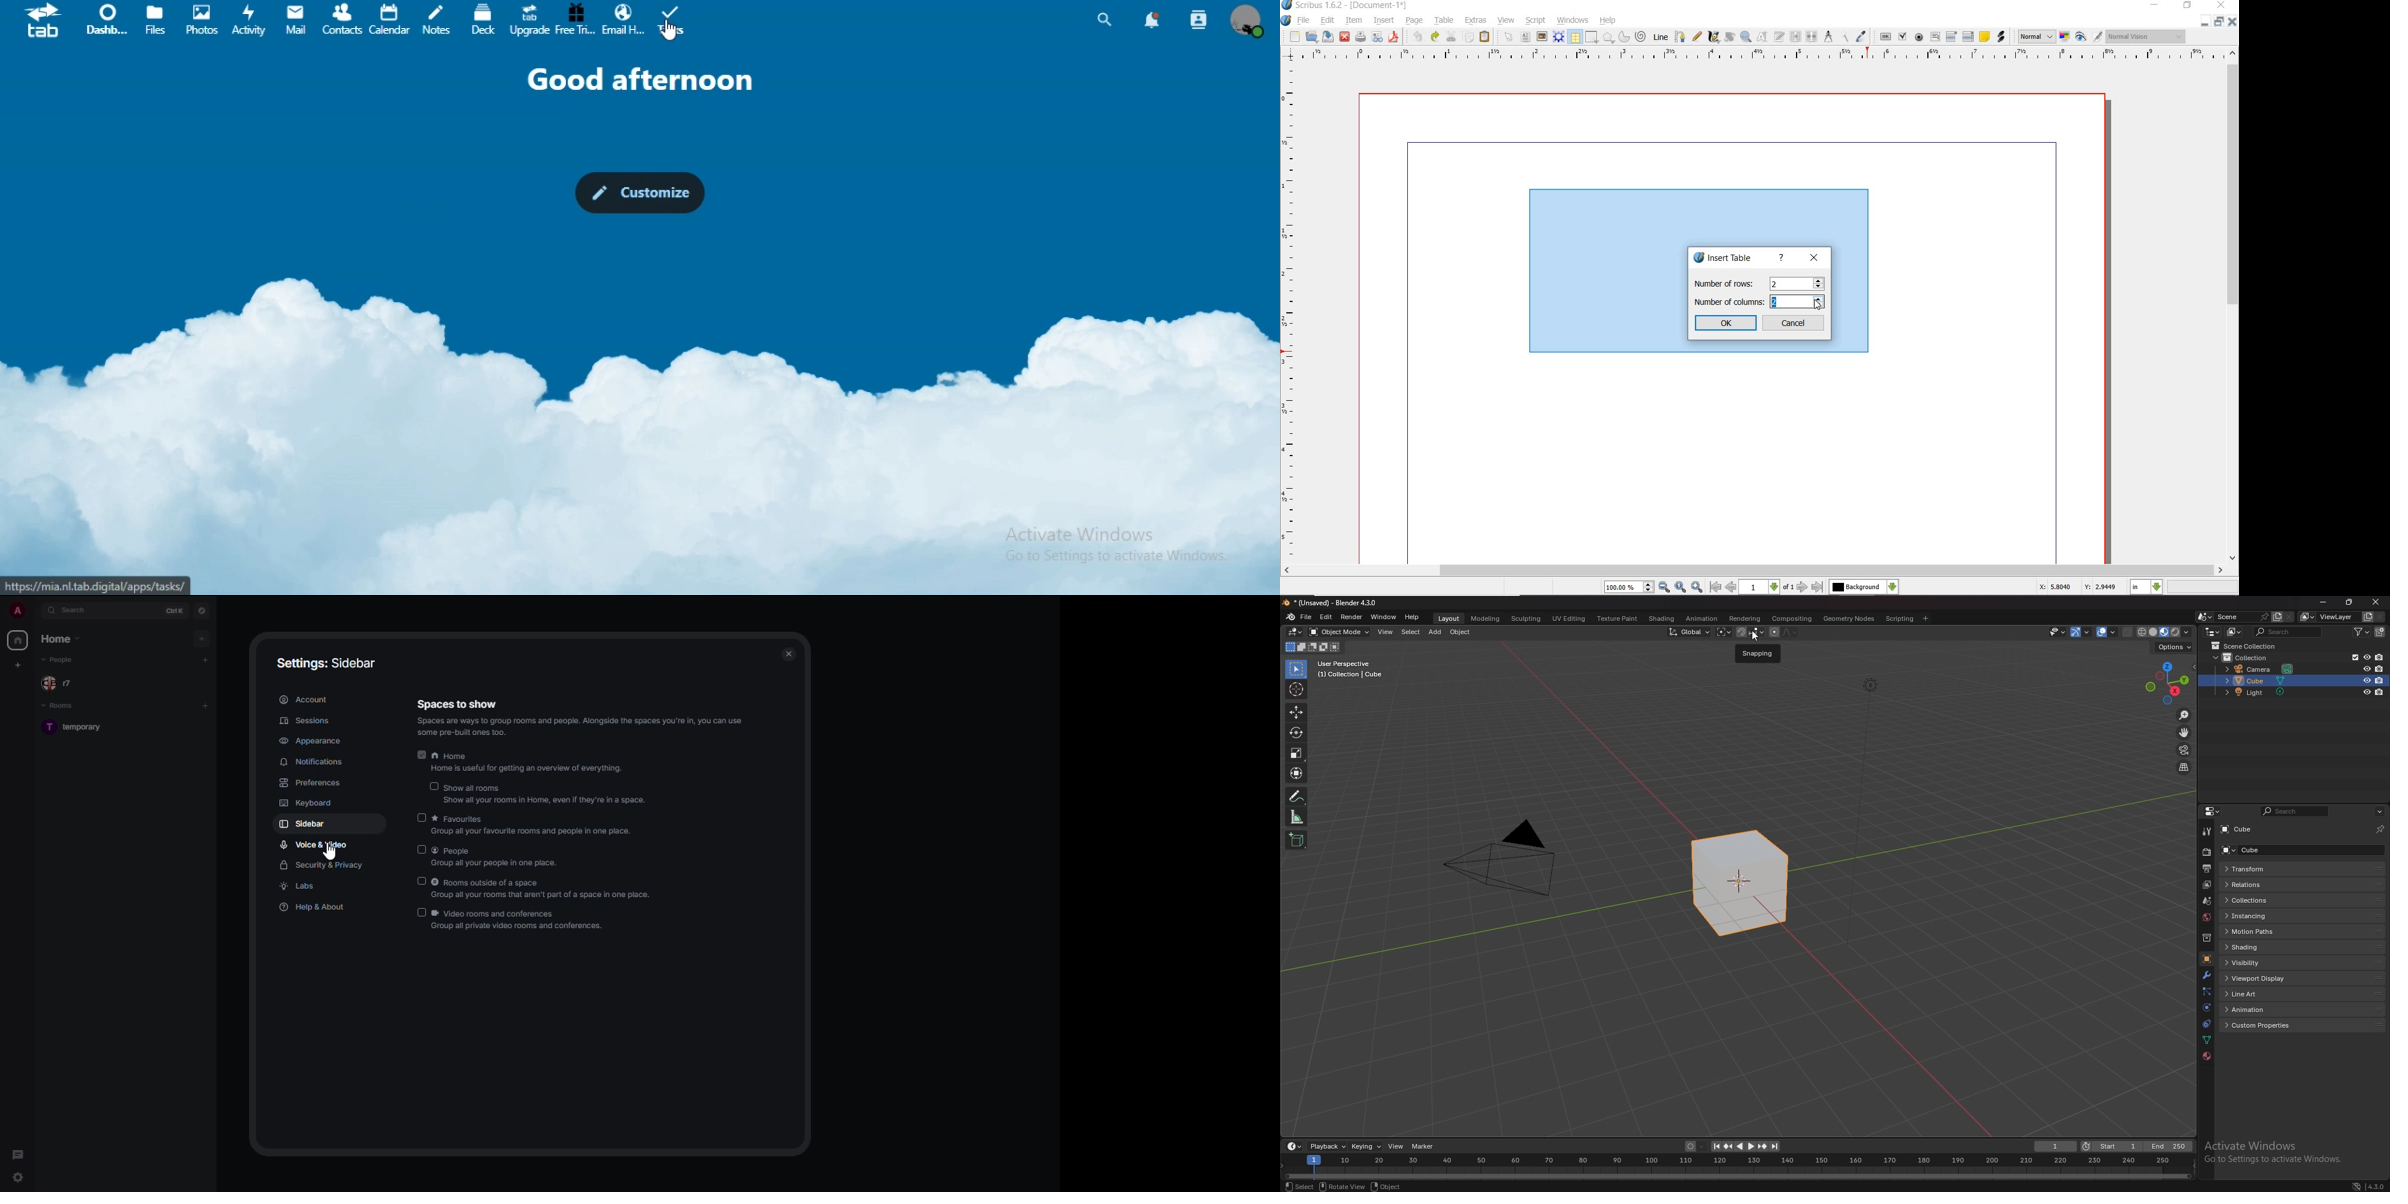 The height and width of the screenshot is (1204, 2408). Describe the element at coordinates (492, 821) in the screenshot. I see `favorites` at that location.